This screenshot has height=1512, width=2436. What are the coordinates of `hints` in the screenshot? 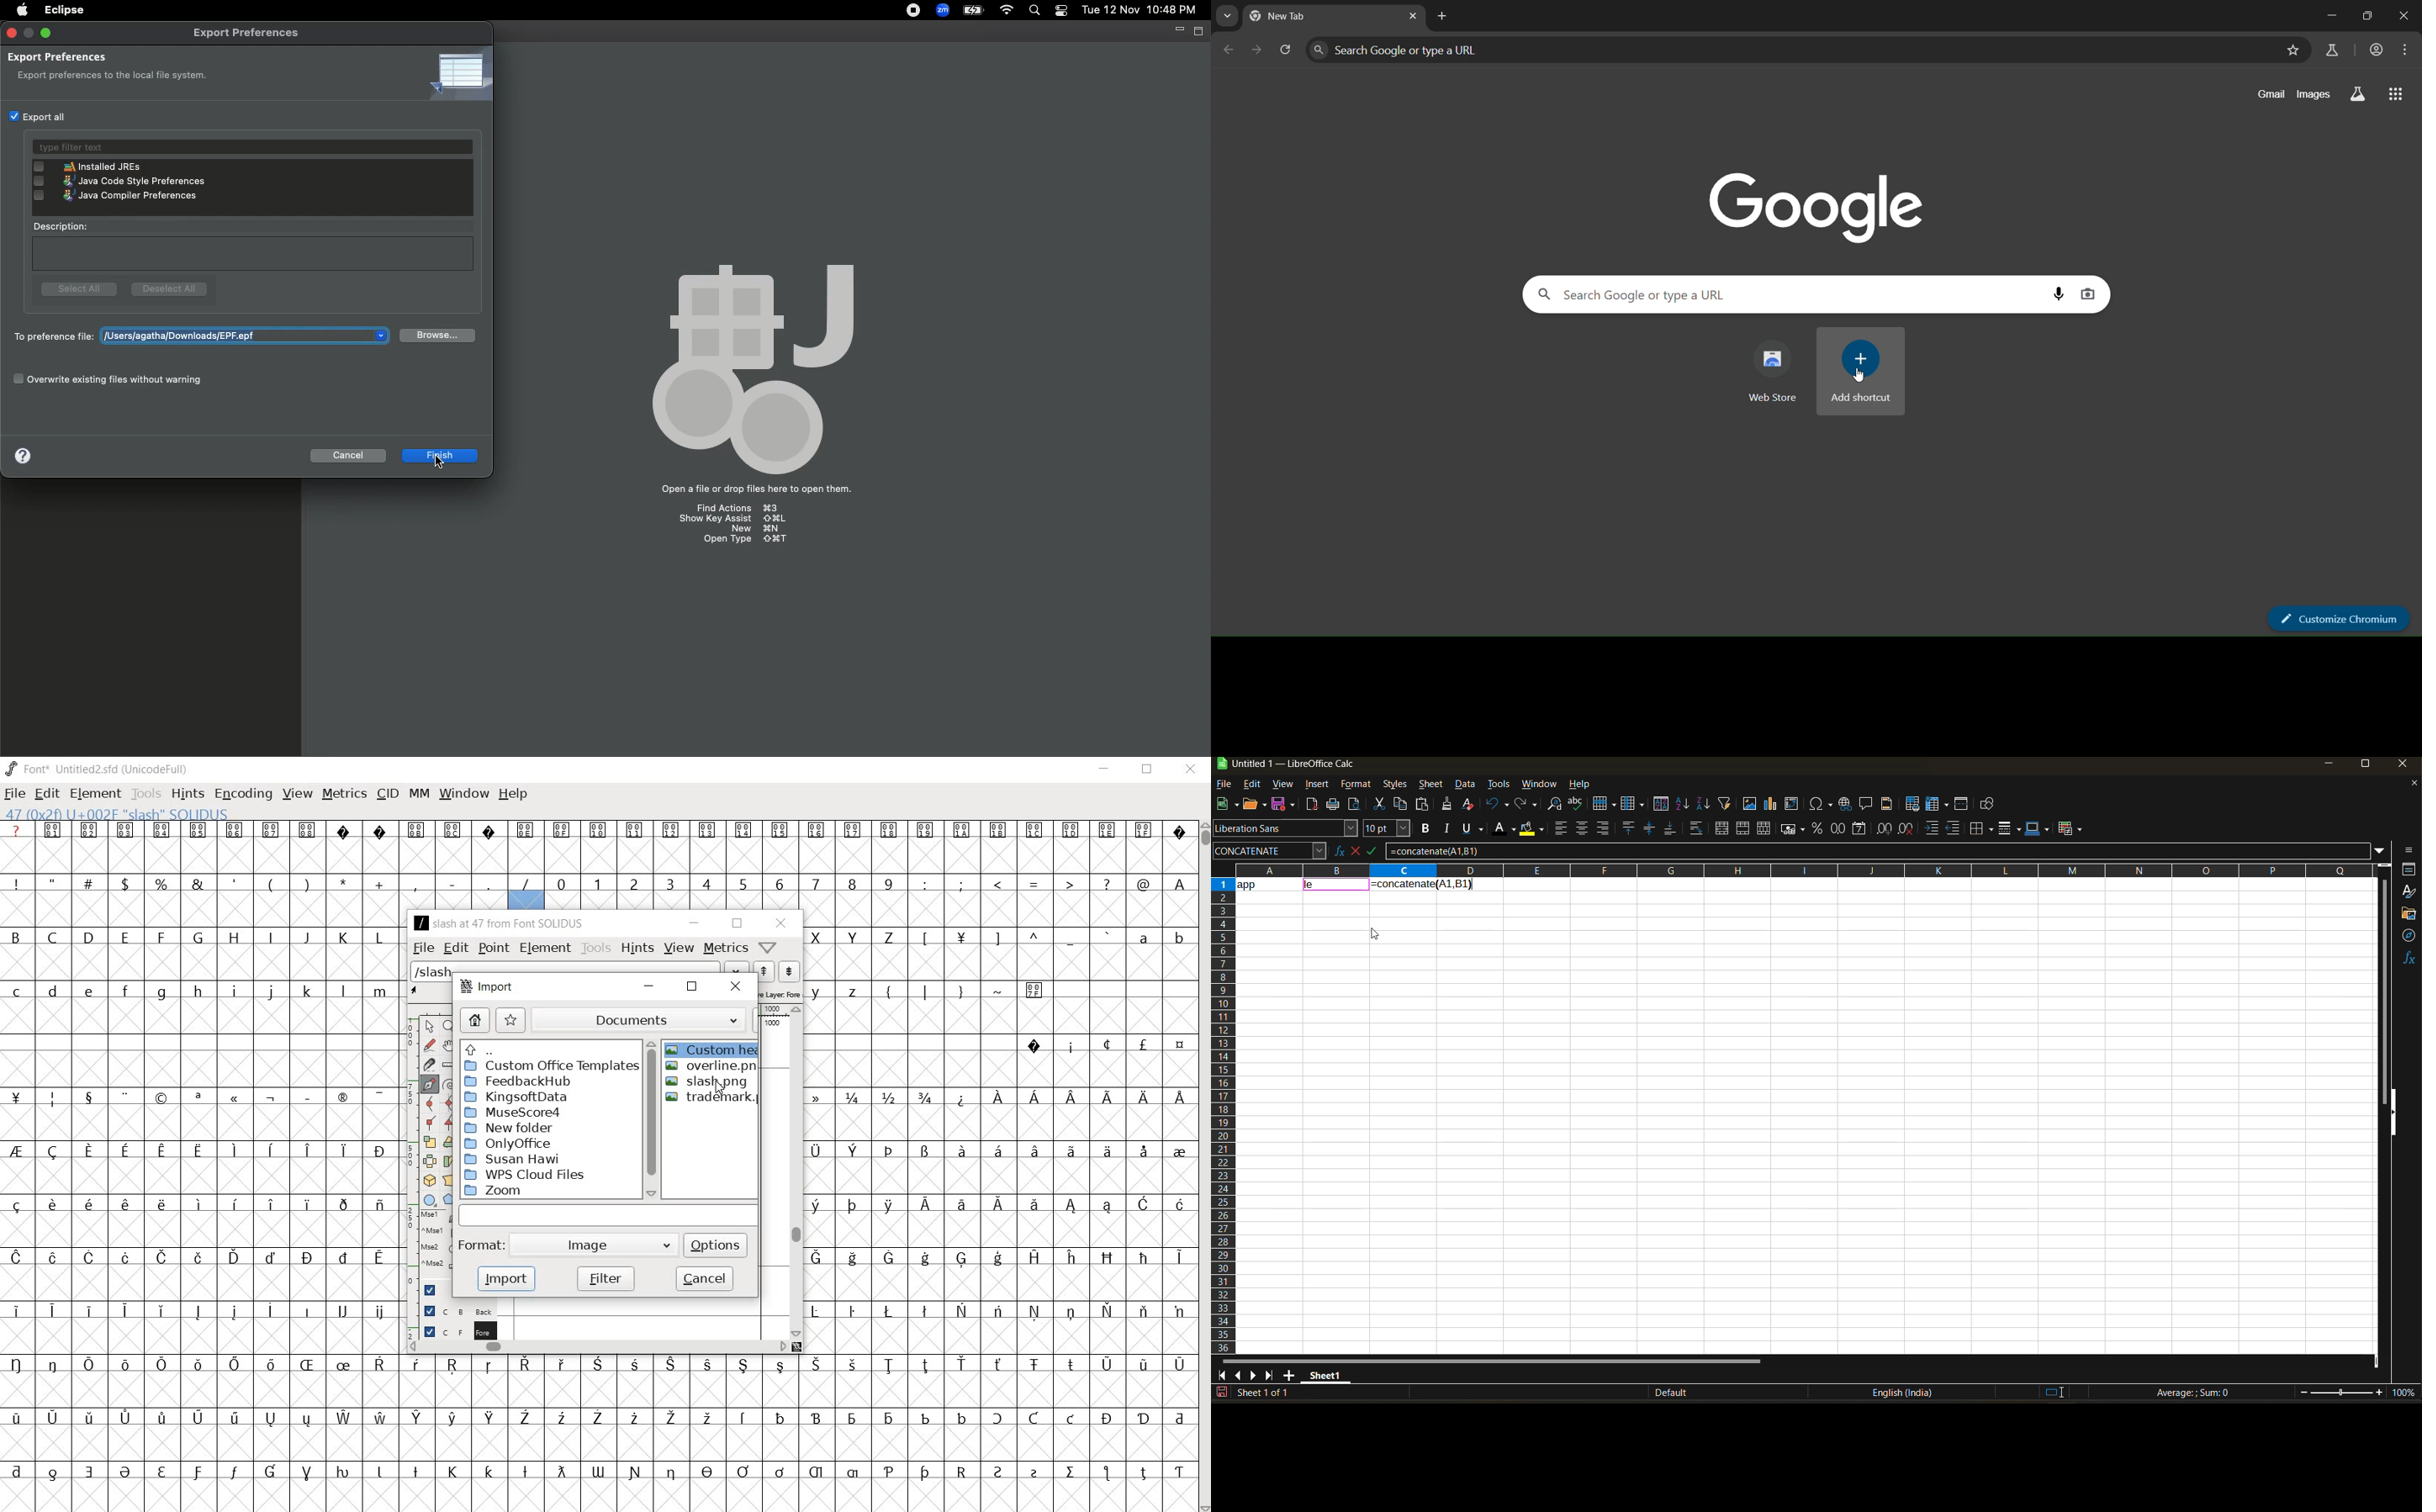 It's located at (637, 948).